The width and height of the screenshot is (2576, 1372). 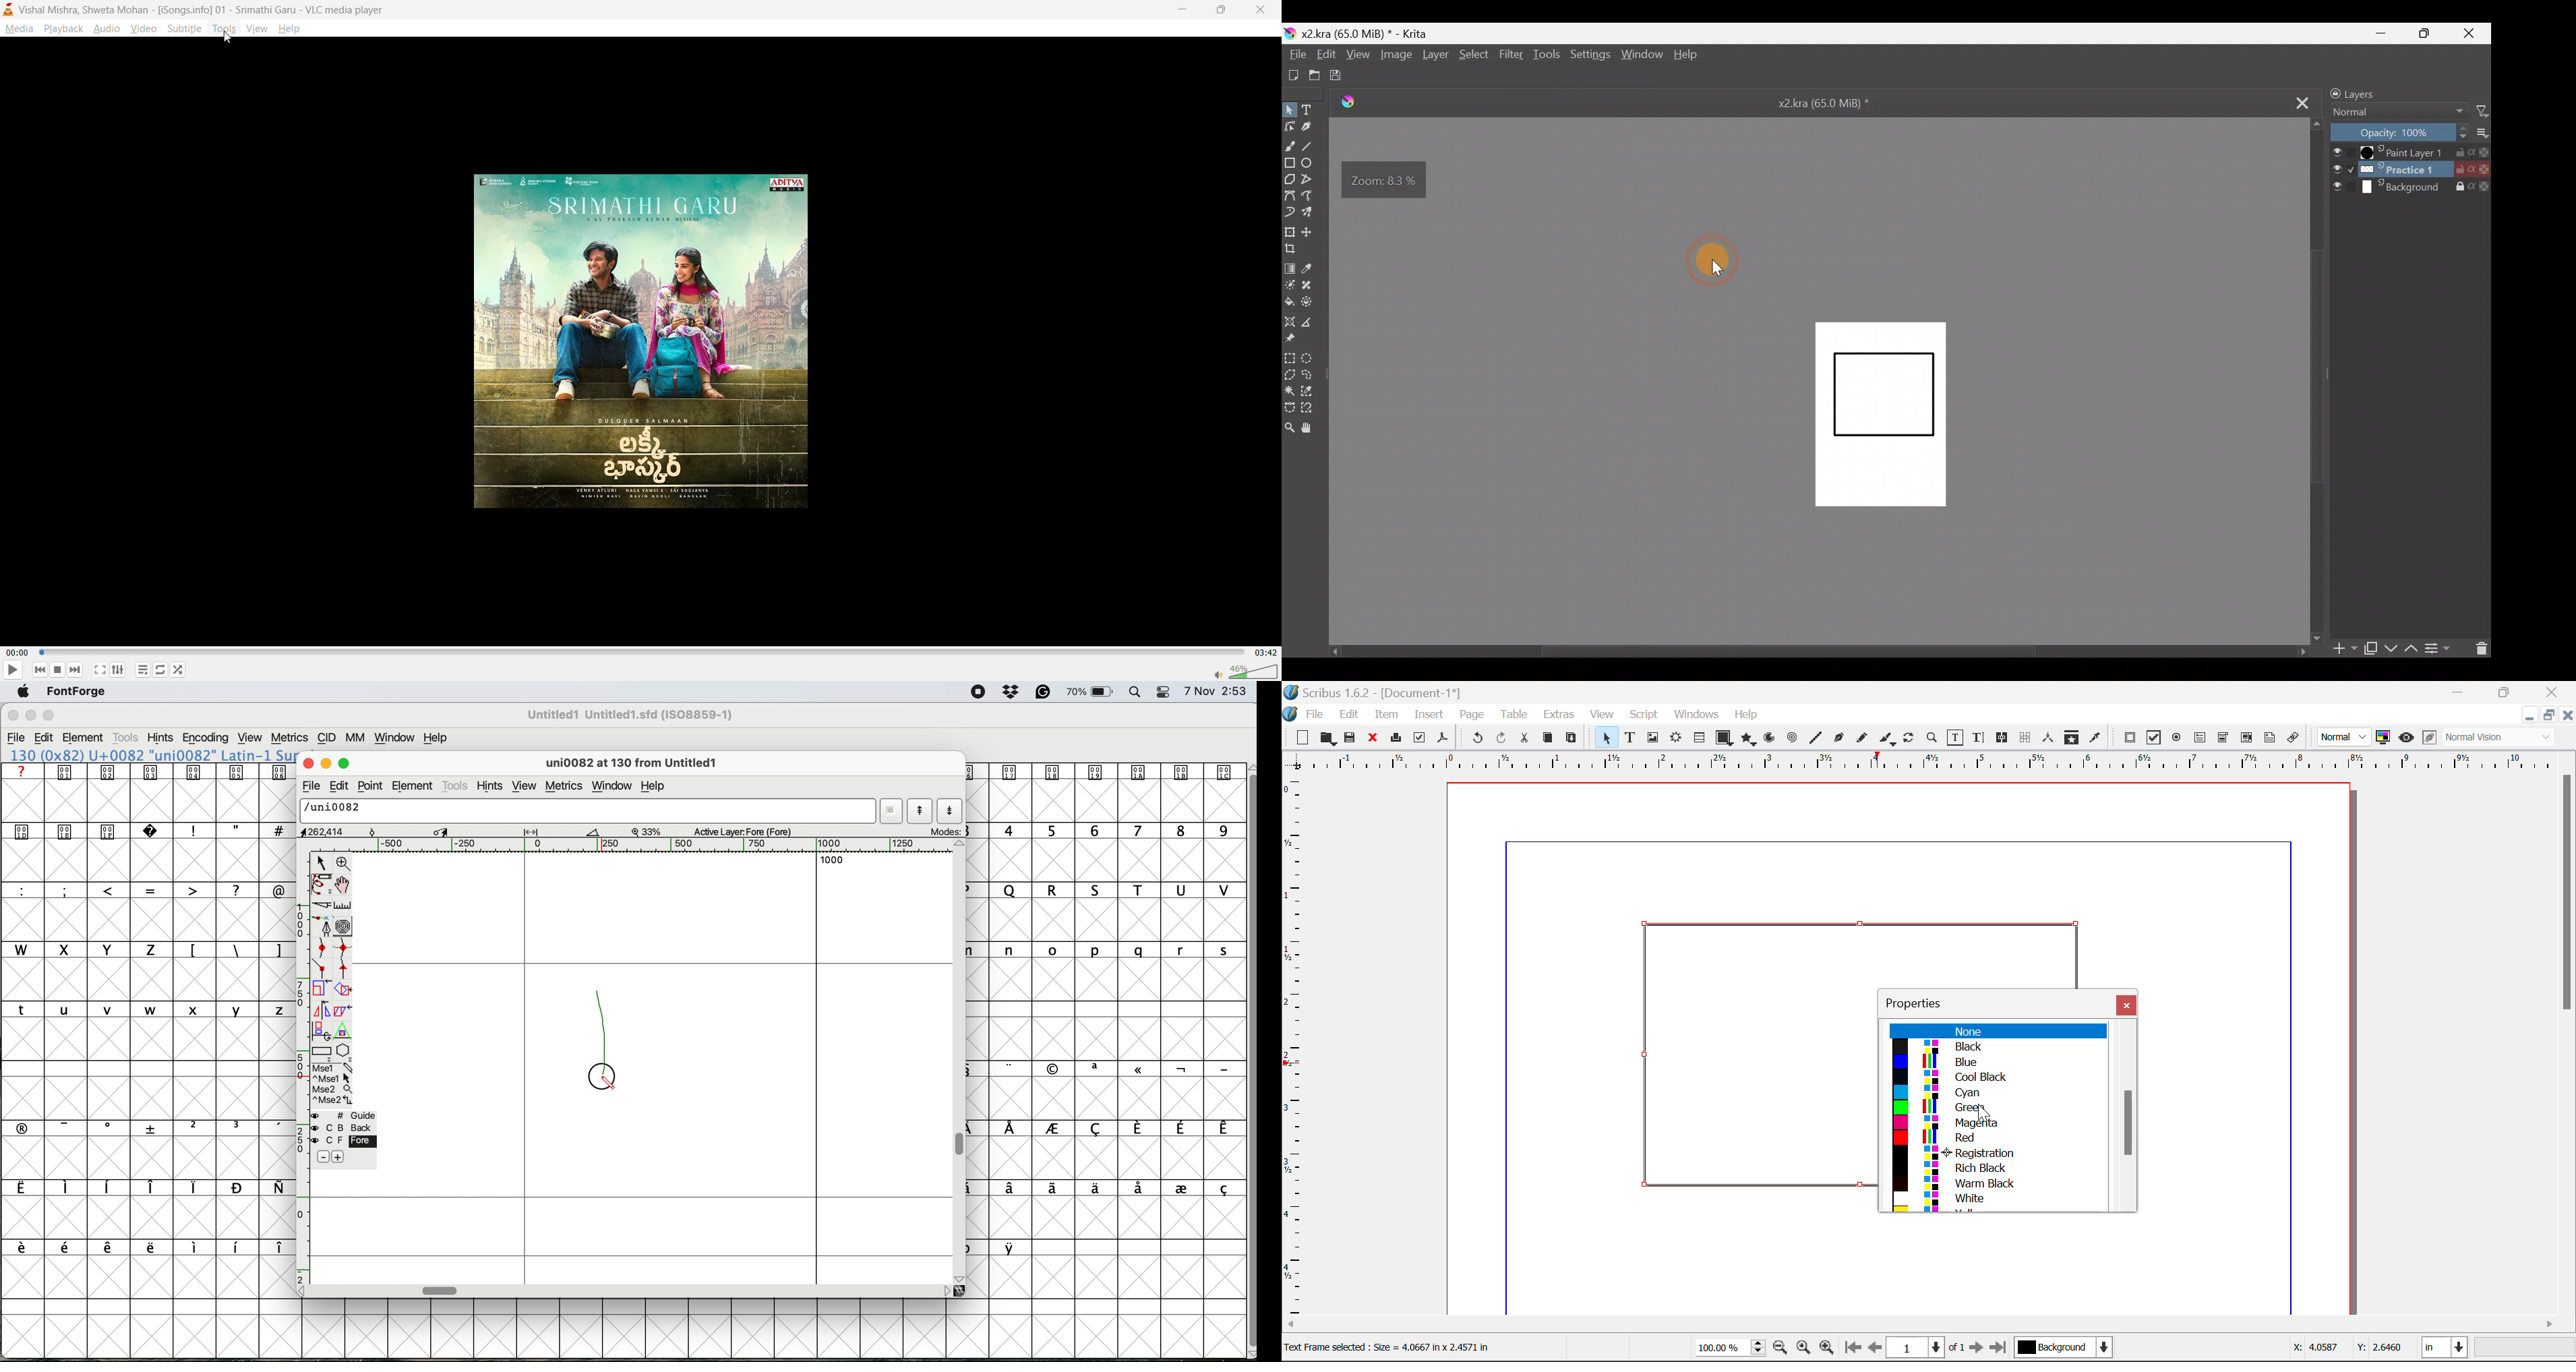 I want to click on Dynamic brush tool, so click(x=1292, y=212).